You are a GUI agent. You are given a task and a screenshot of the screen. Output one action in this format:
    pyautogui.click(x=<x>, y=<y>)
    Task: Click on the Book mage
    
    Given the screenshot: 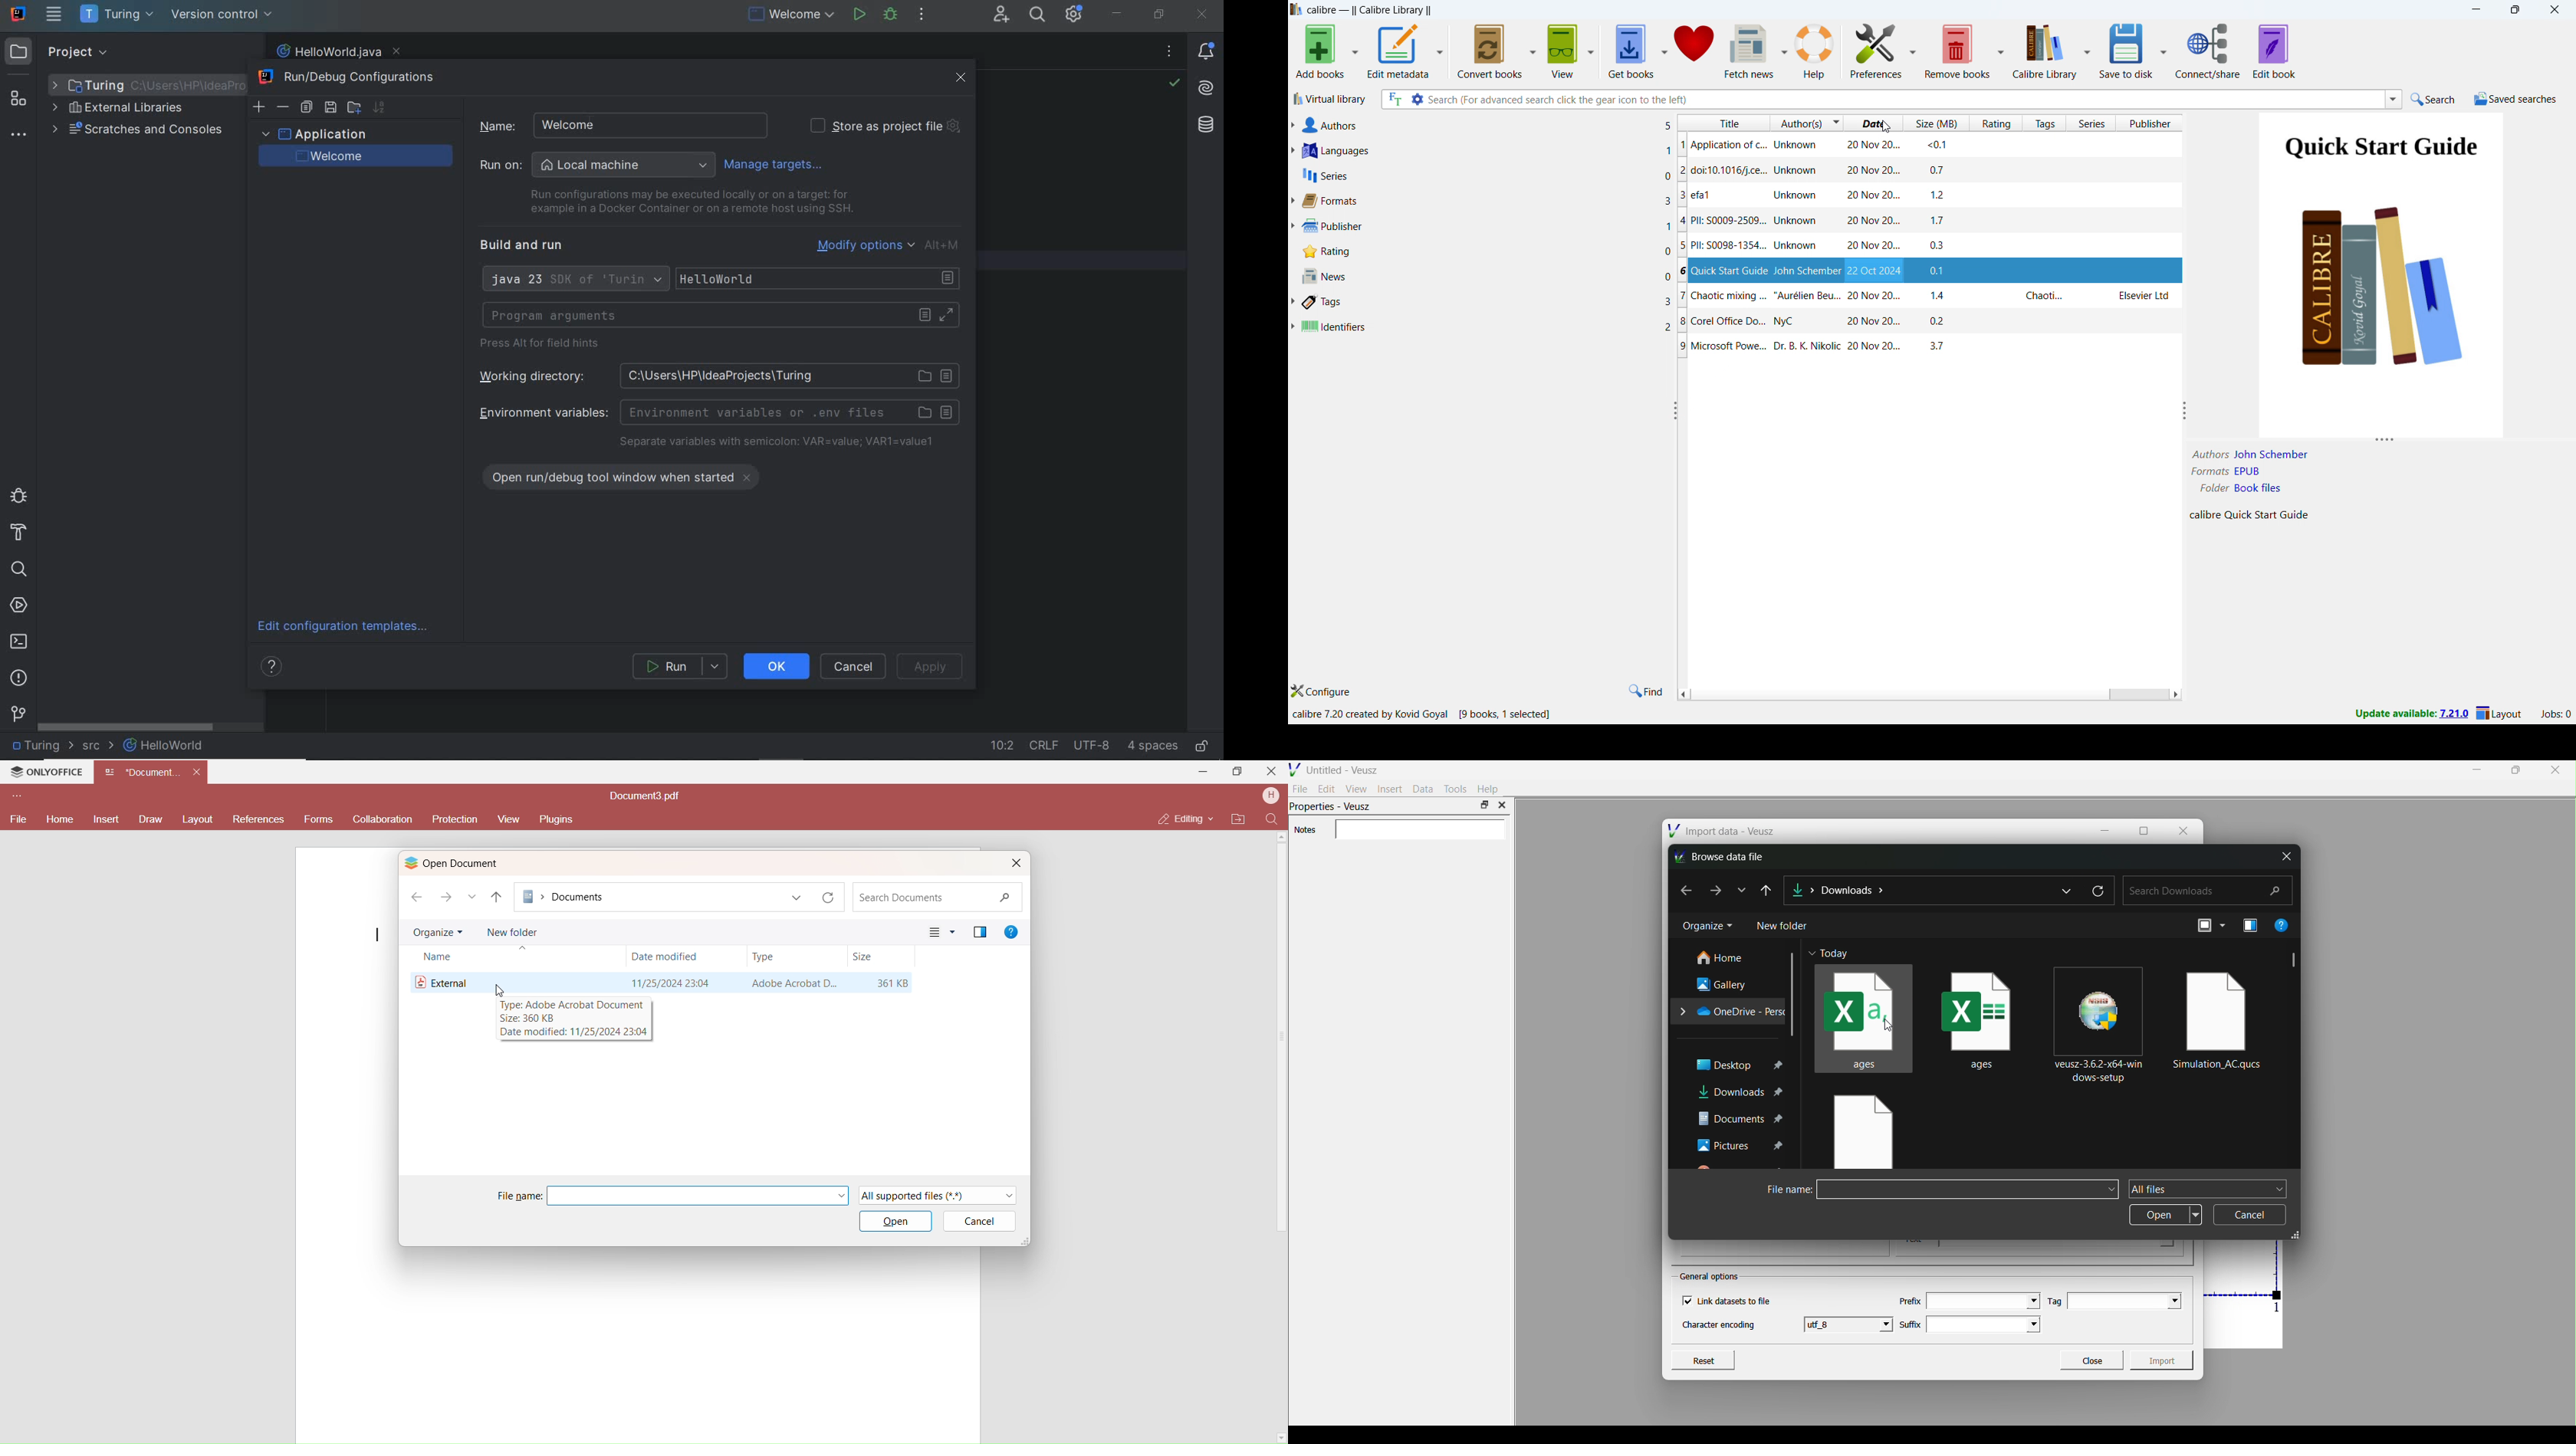 What is the action you would take?
    pyautogui.click(x=2380, y=274)
    